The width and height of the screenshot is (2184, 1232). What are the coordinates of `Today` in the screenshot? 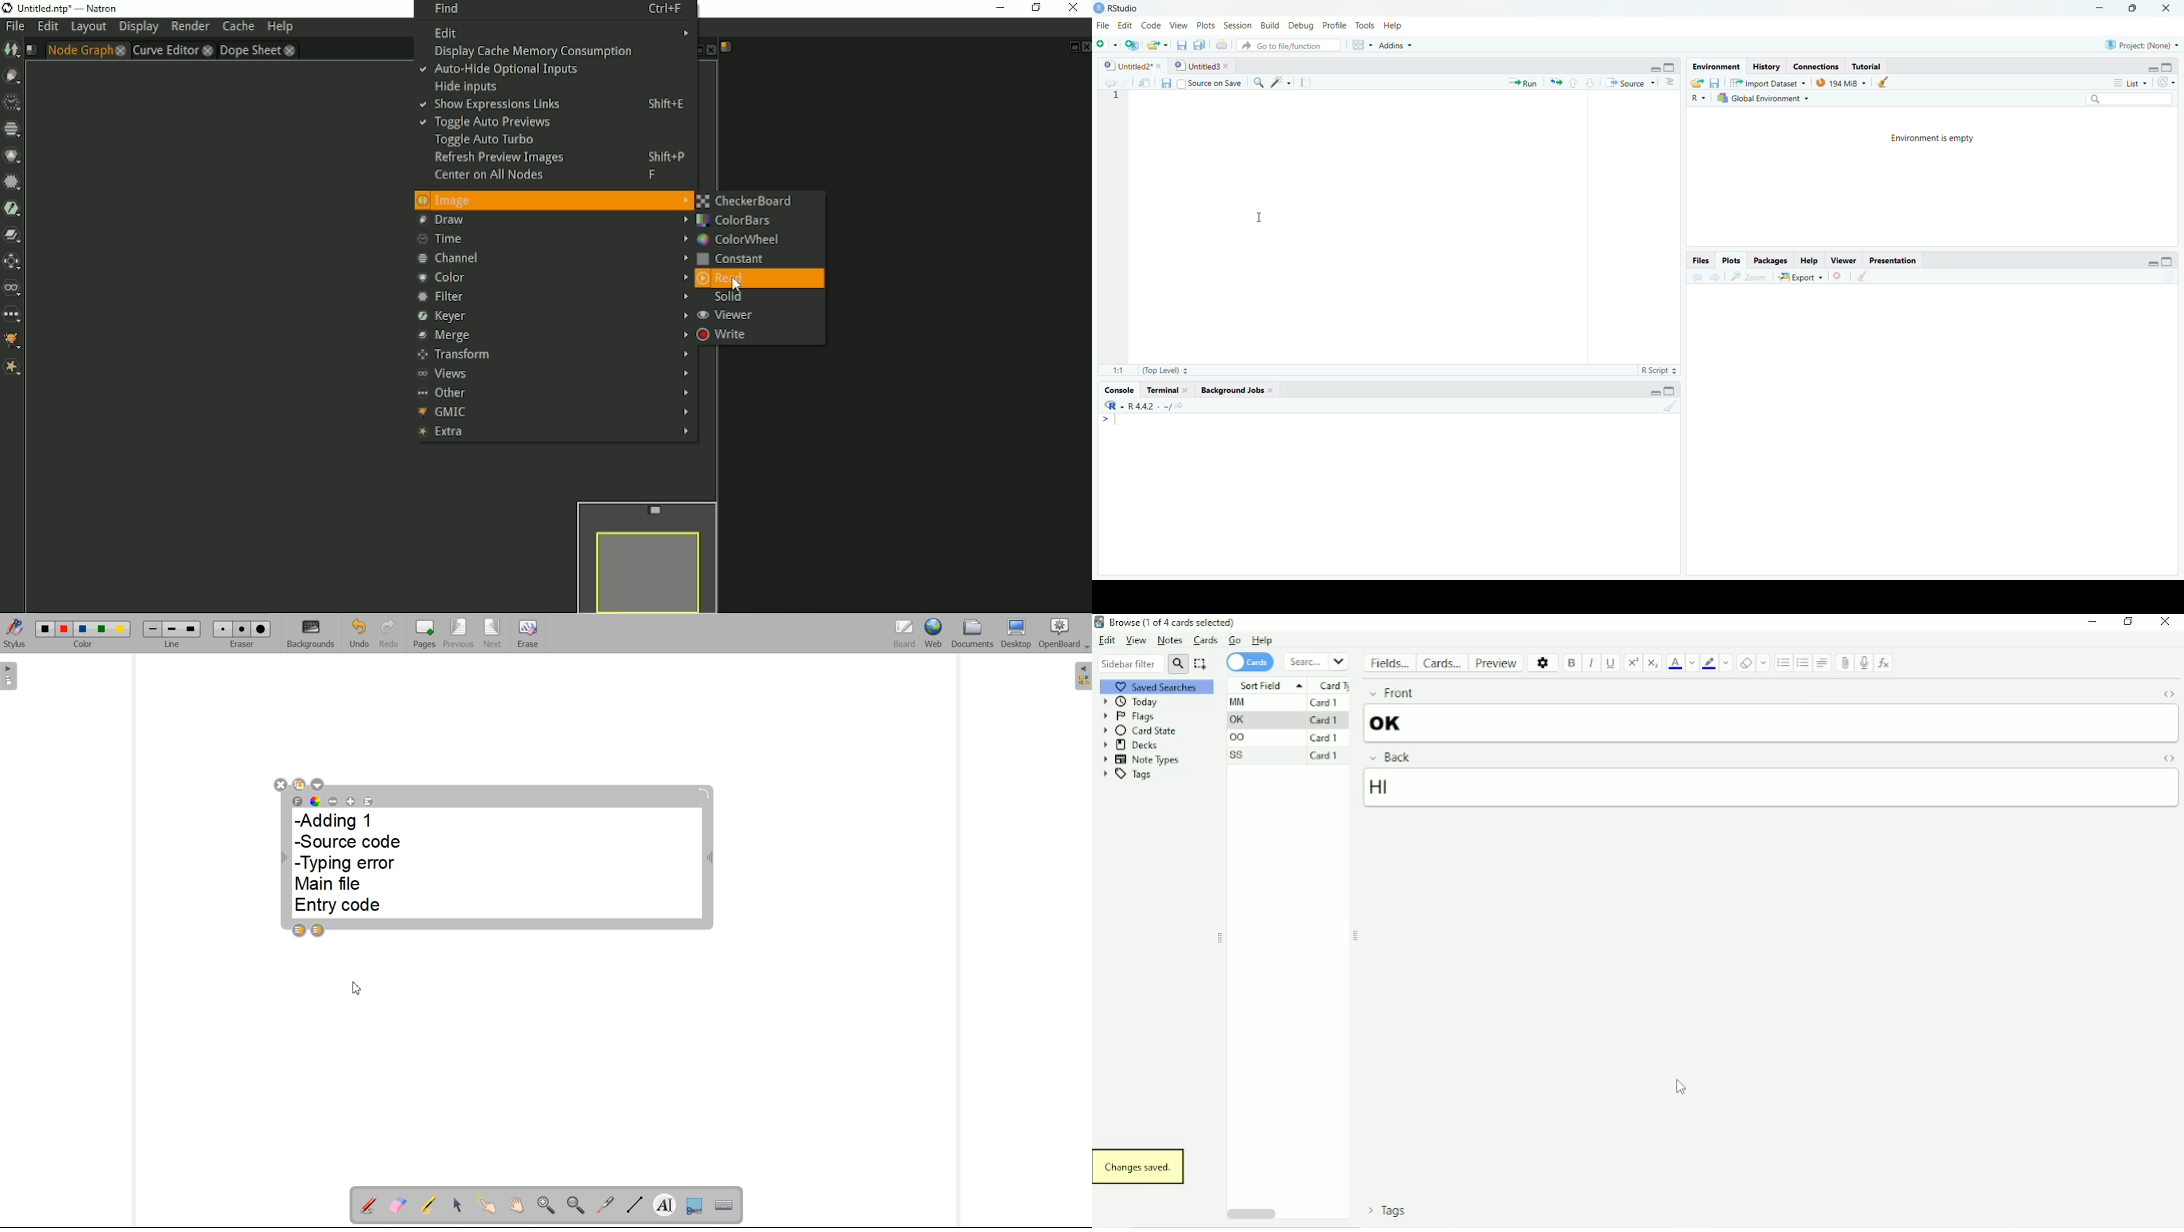 It's located at (1133, 702).